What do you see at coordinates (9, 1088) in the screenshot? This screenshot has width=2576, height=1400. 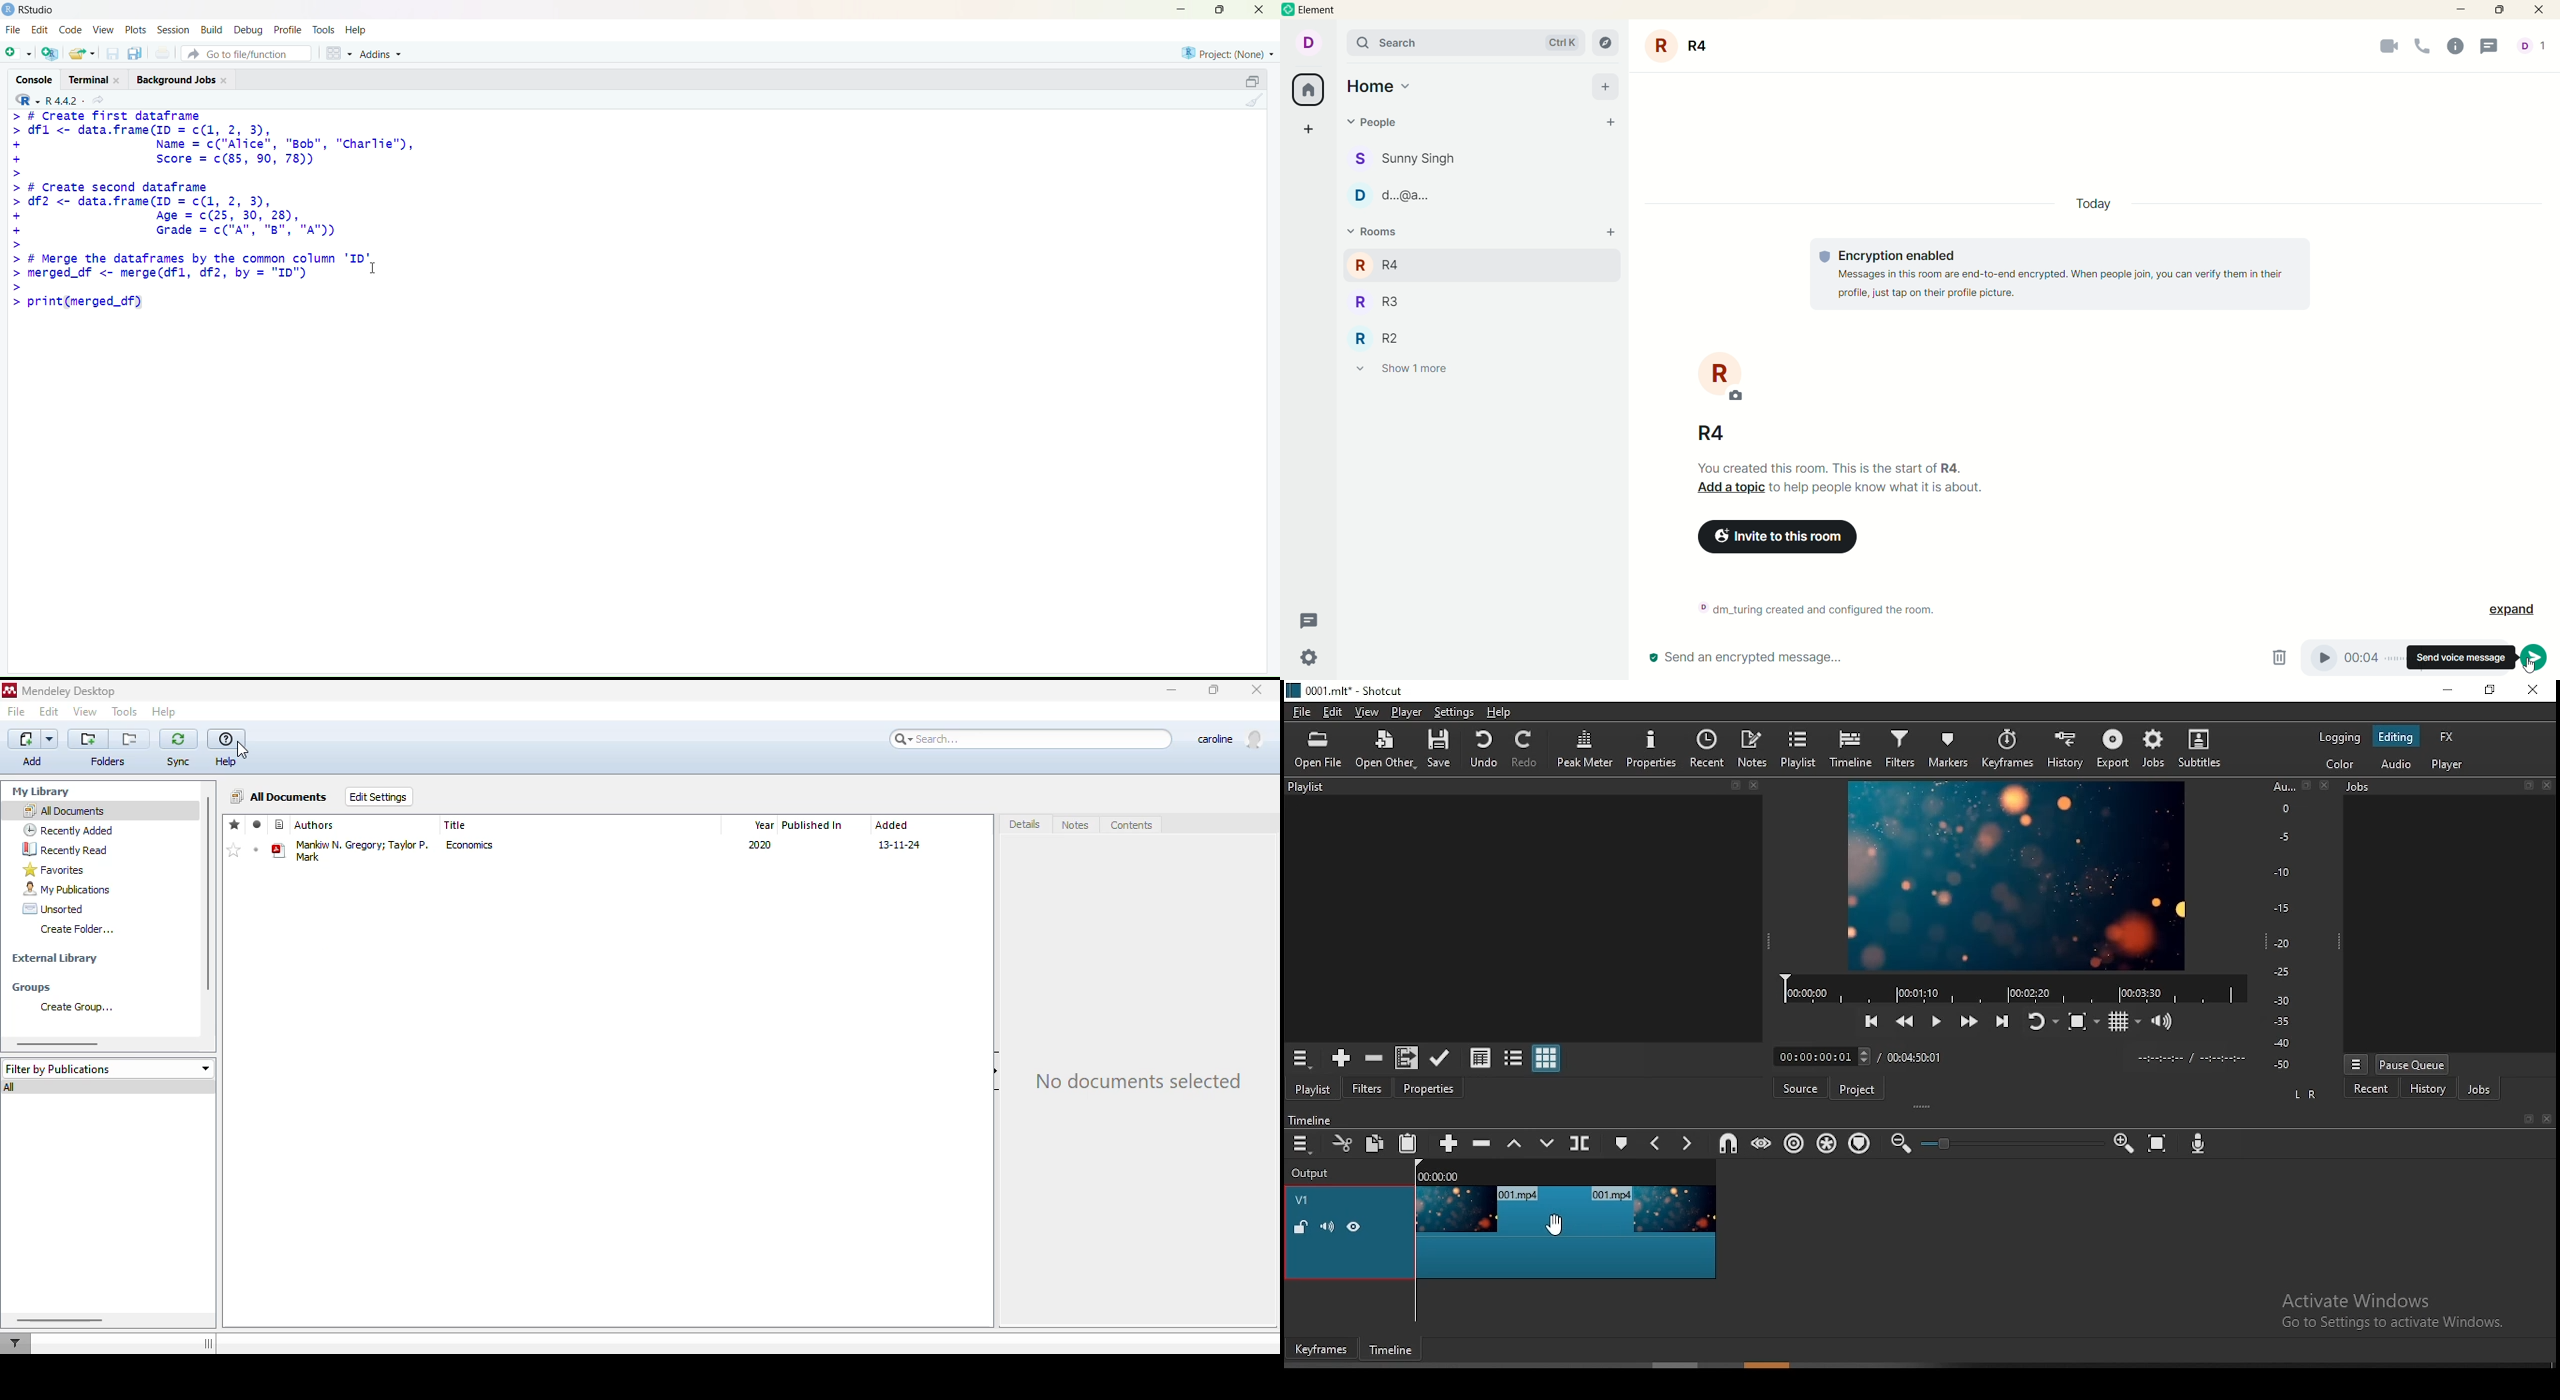 I see `all` at bounding box center [9, 1088].